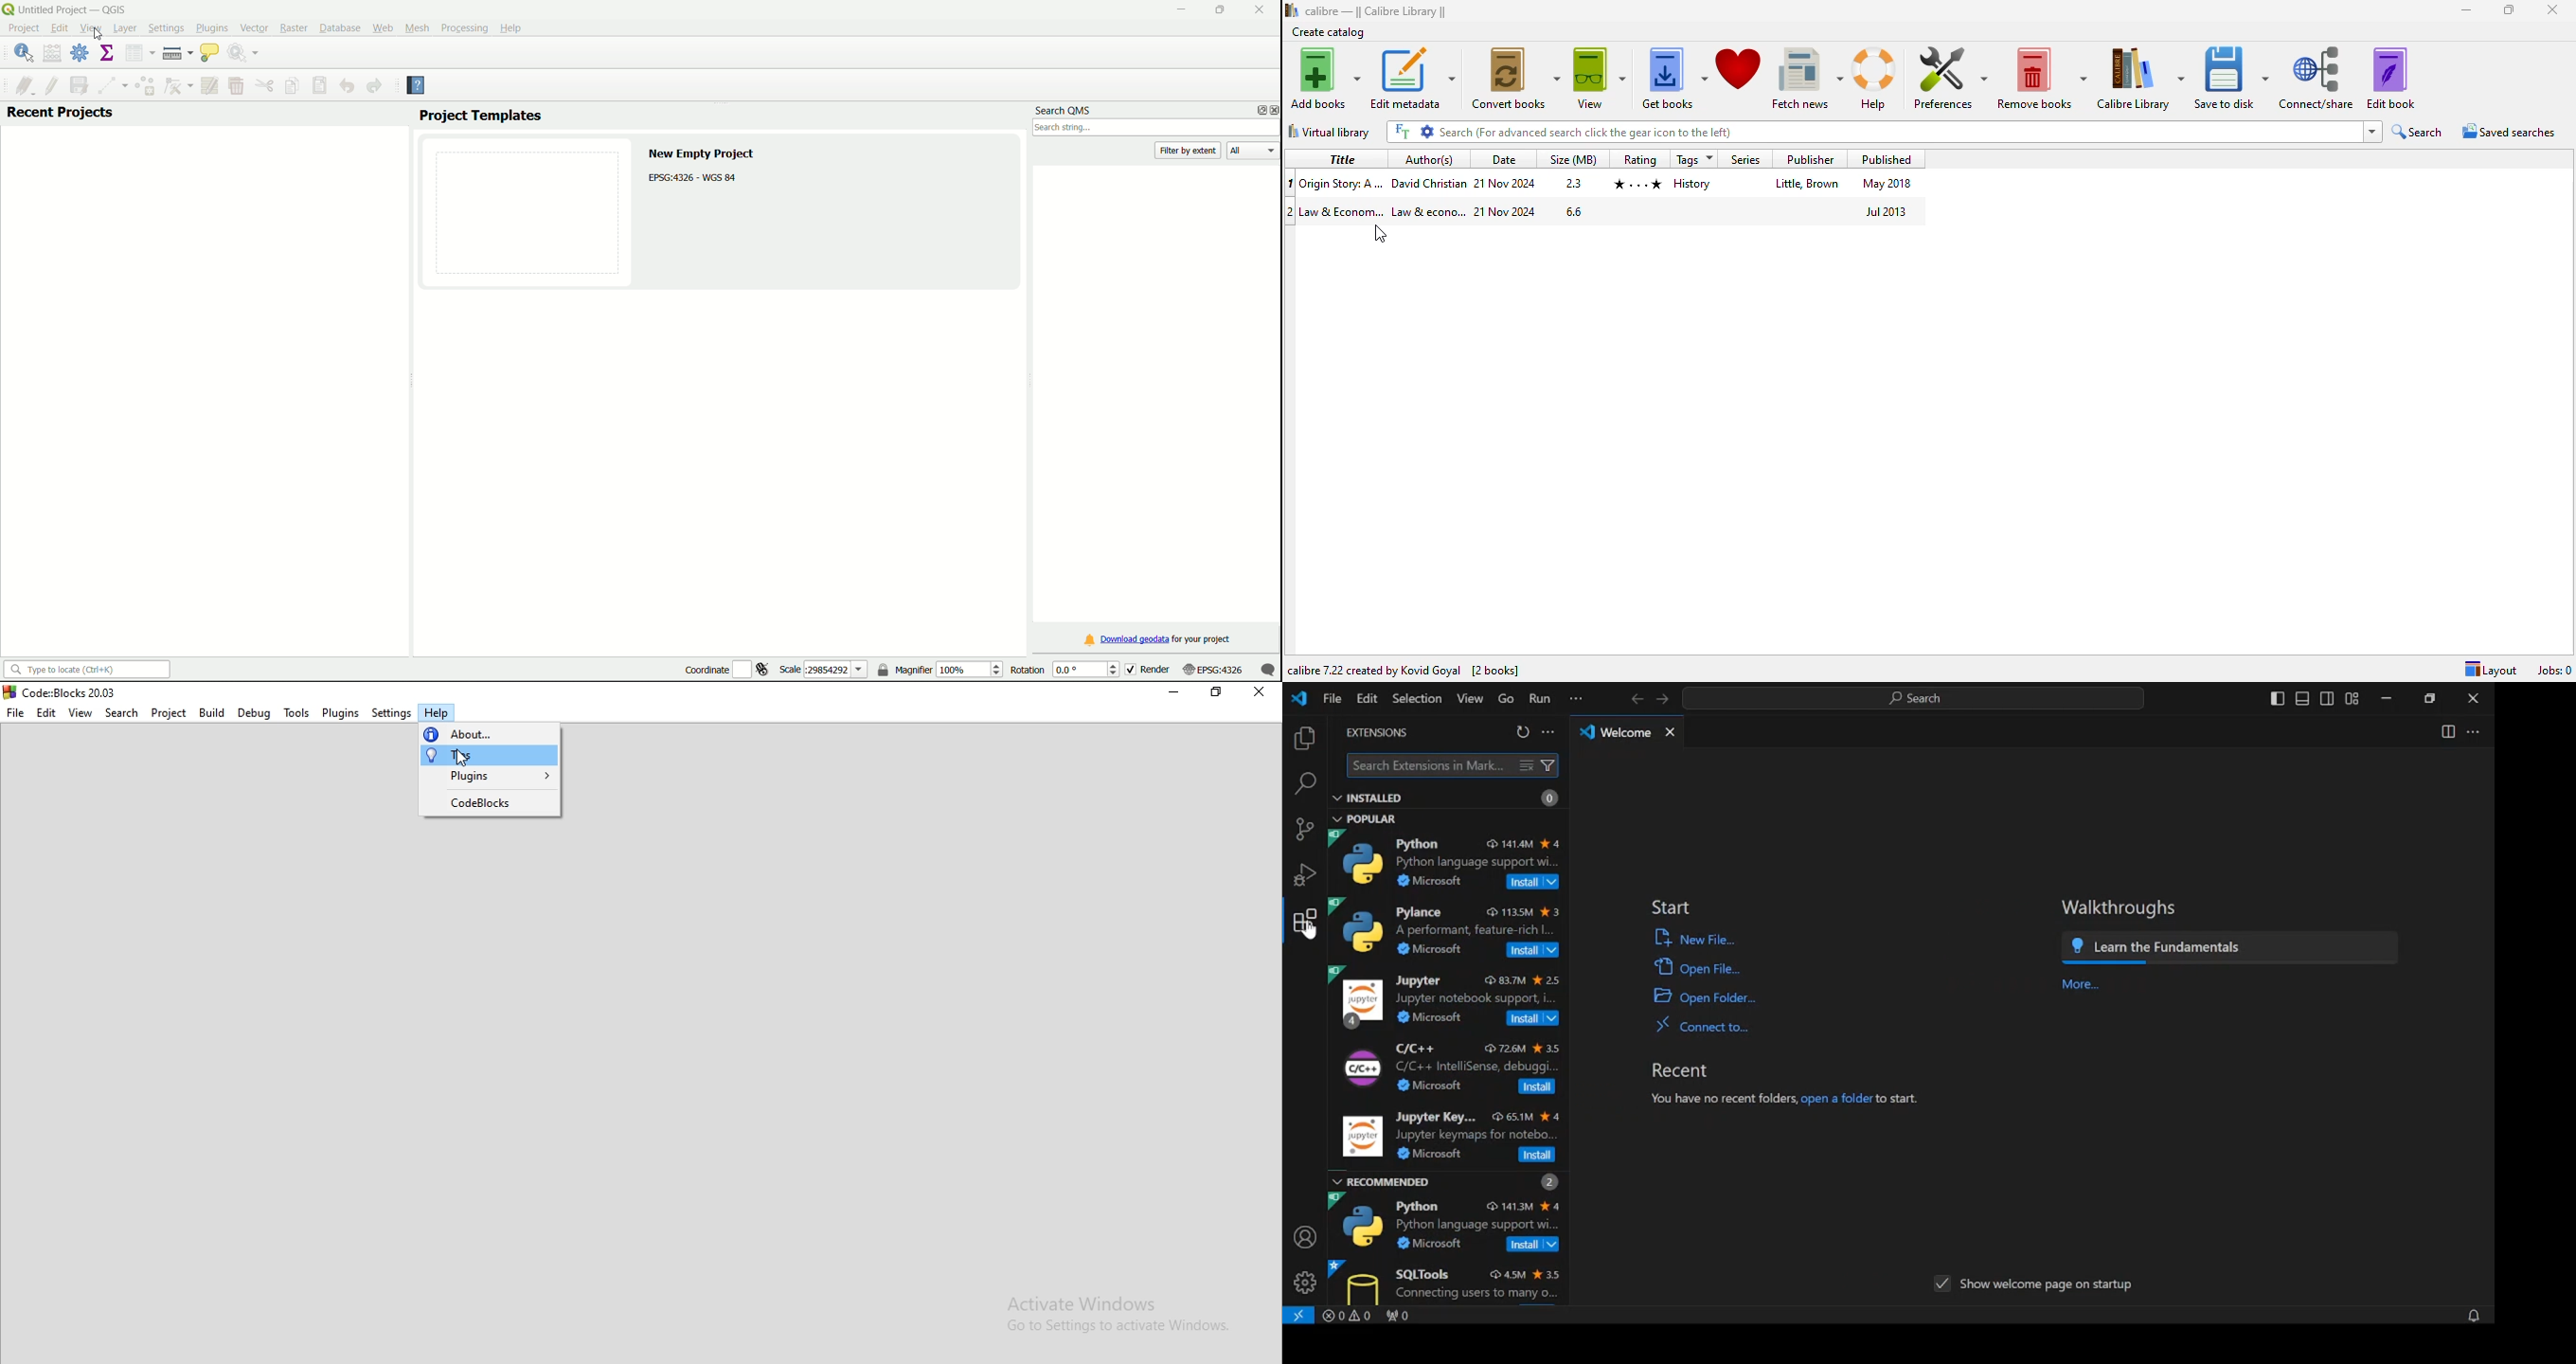 This screenshot has height=1372, width=2576. I want to click on close, so click(1259, 9).